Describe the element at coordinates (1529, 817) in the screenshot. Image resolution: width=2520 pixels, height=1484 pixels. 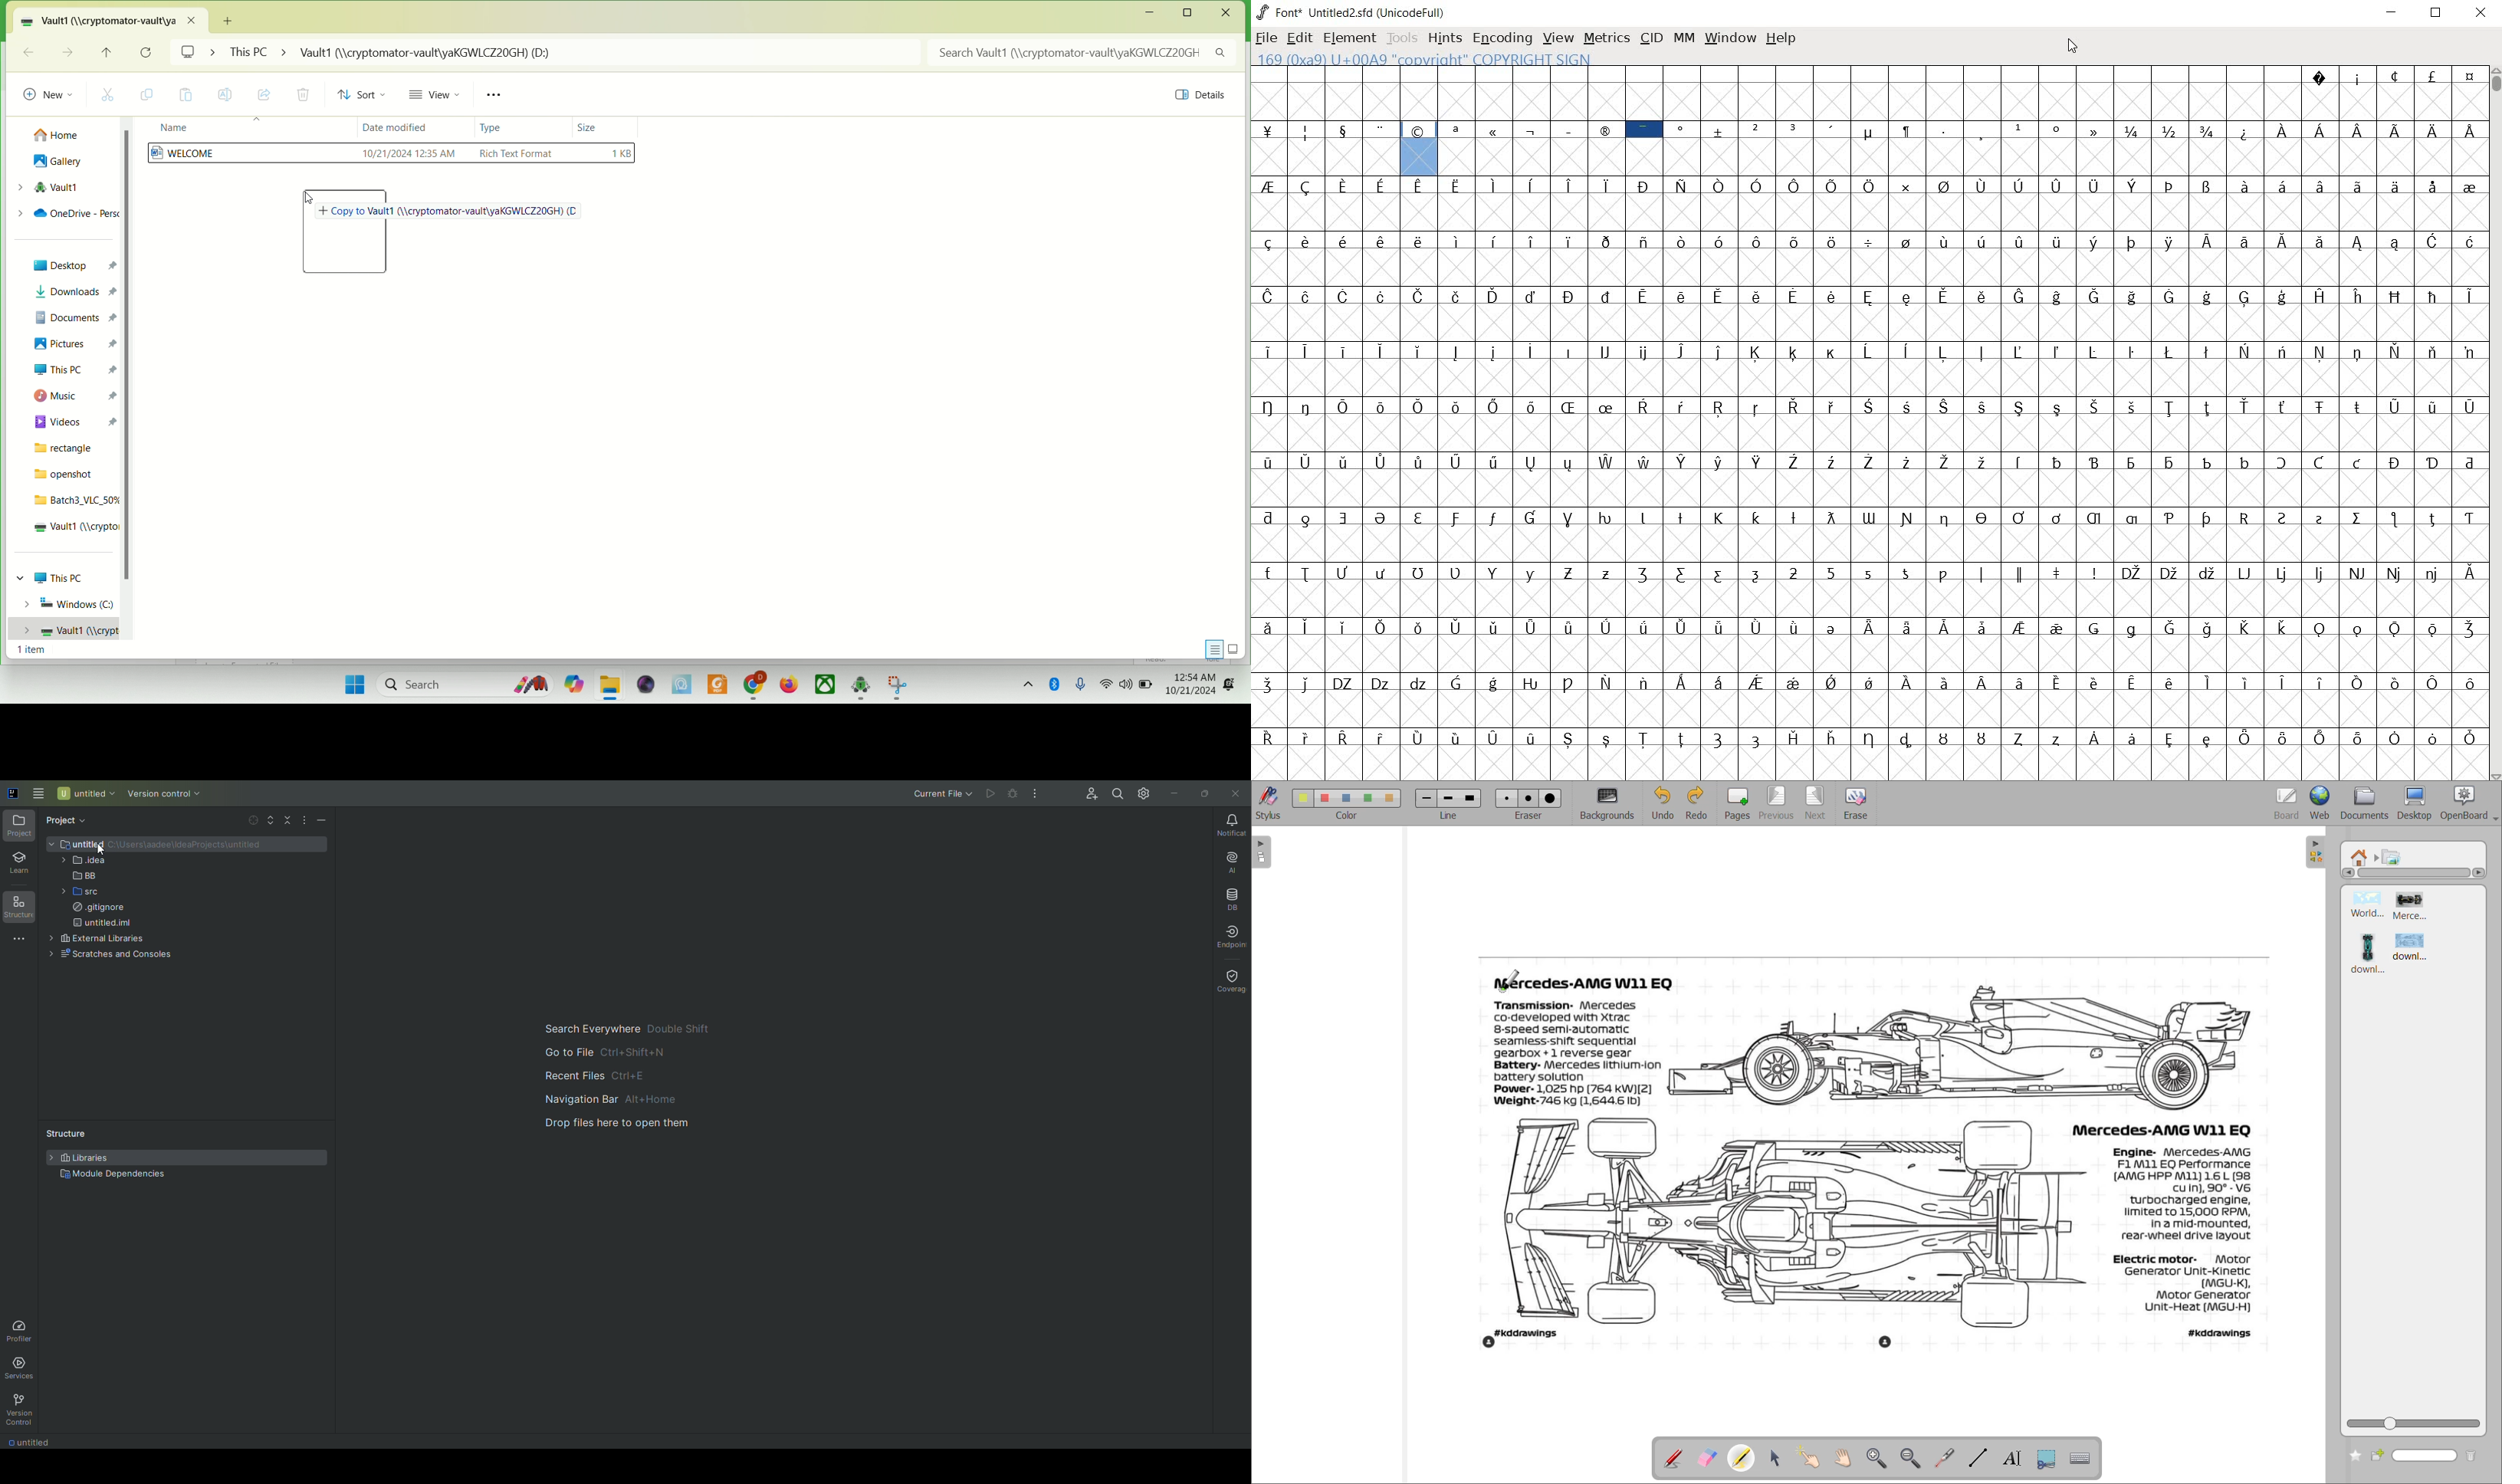
I see `eraser` at that location.